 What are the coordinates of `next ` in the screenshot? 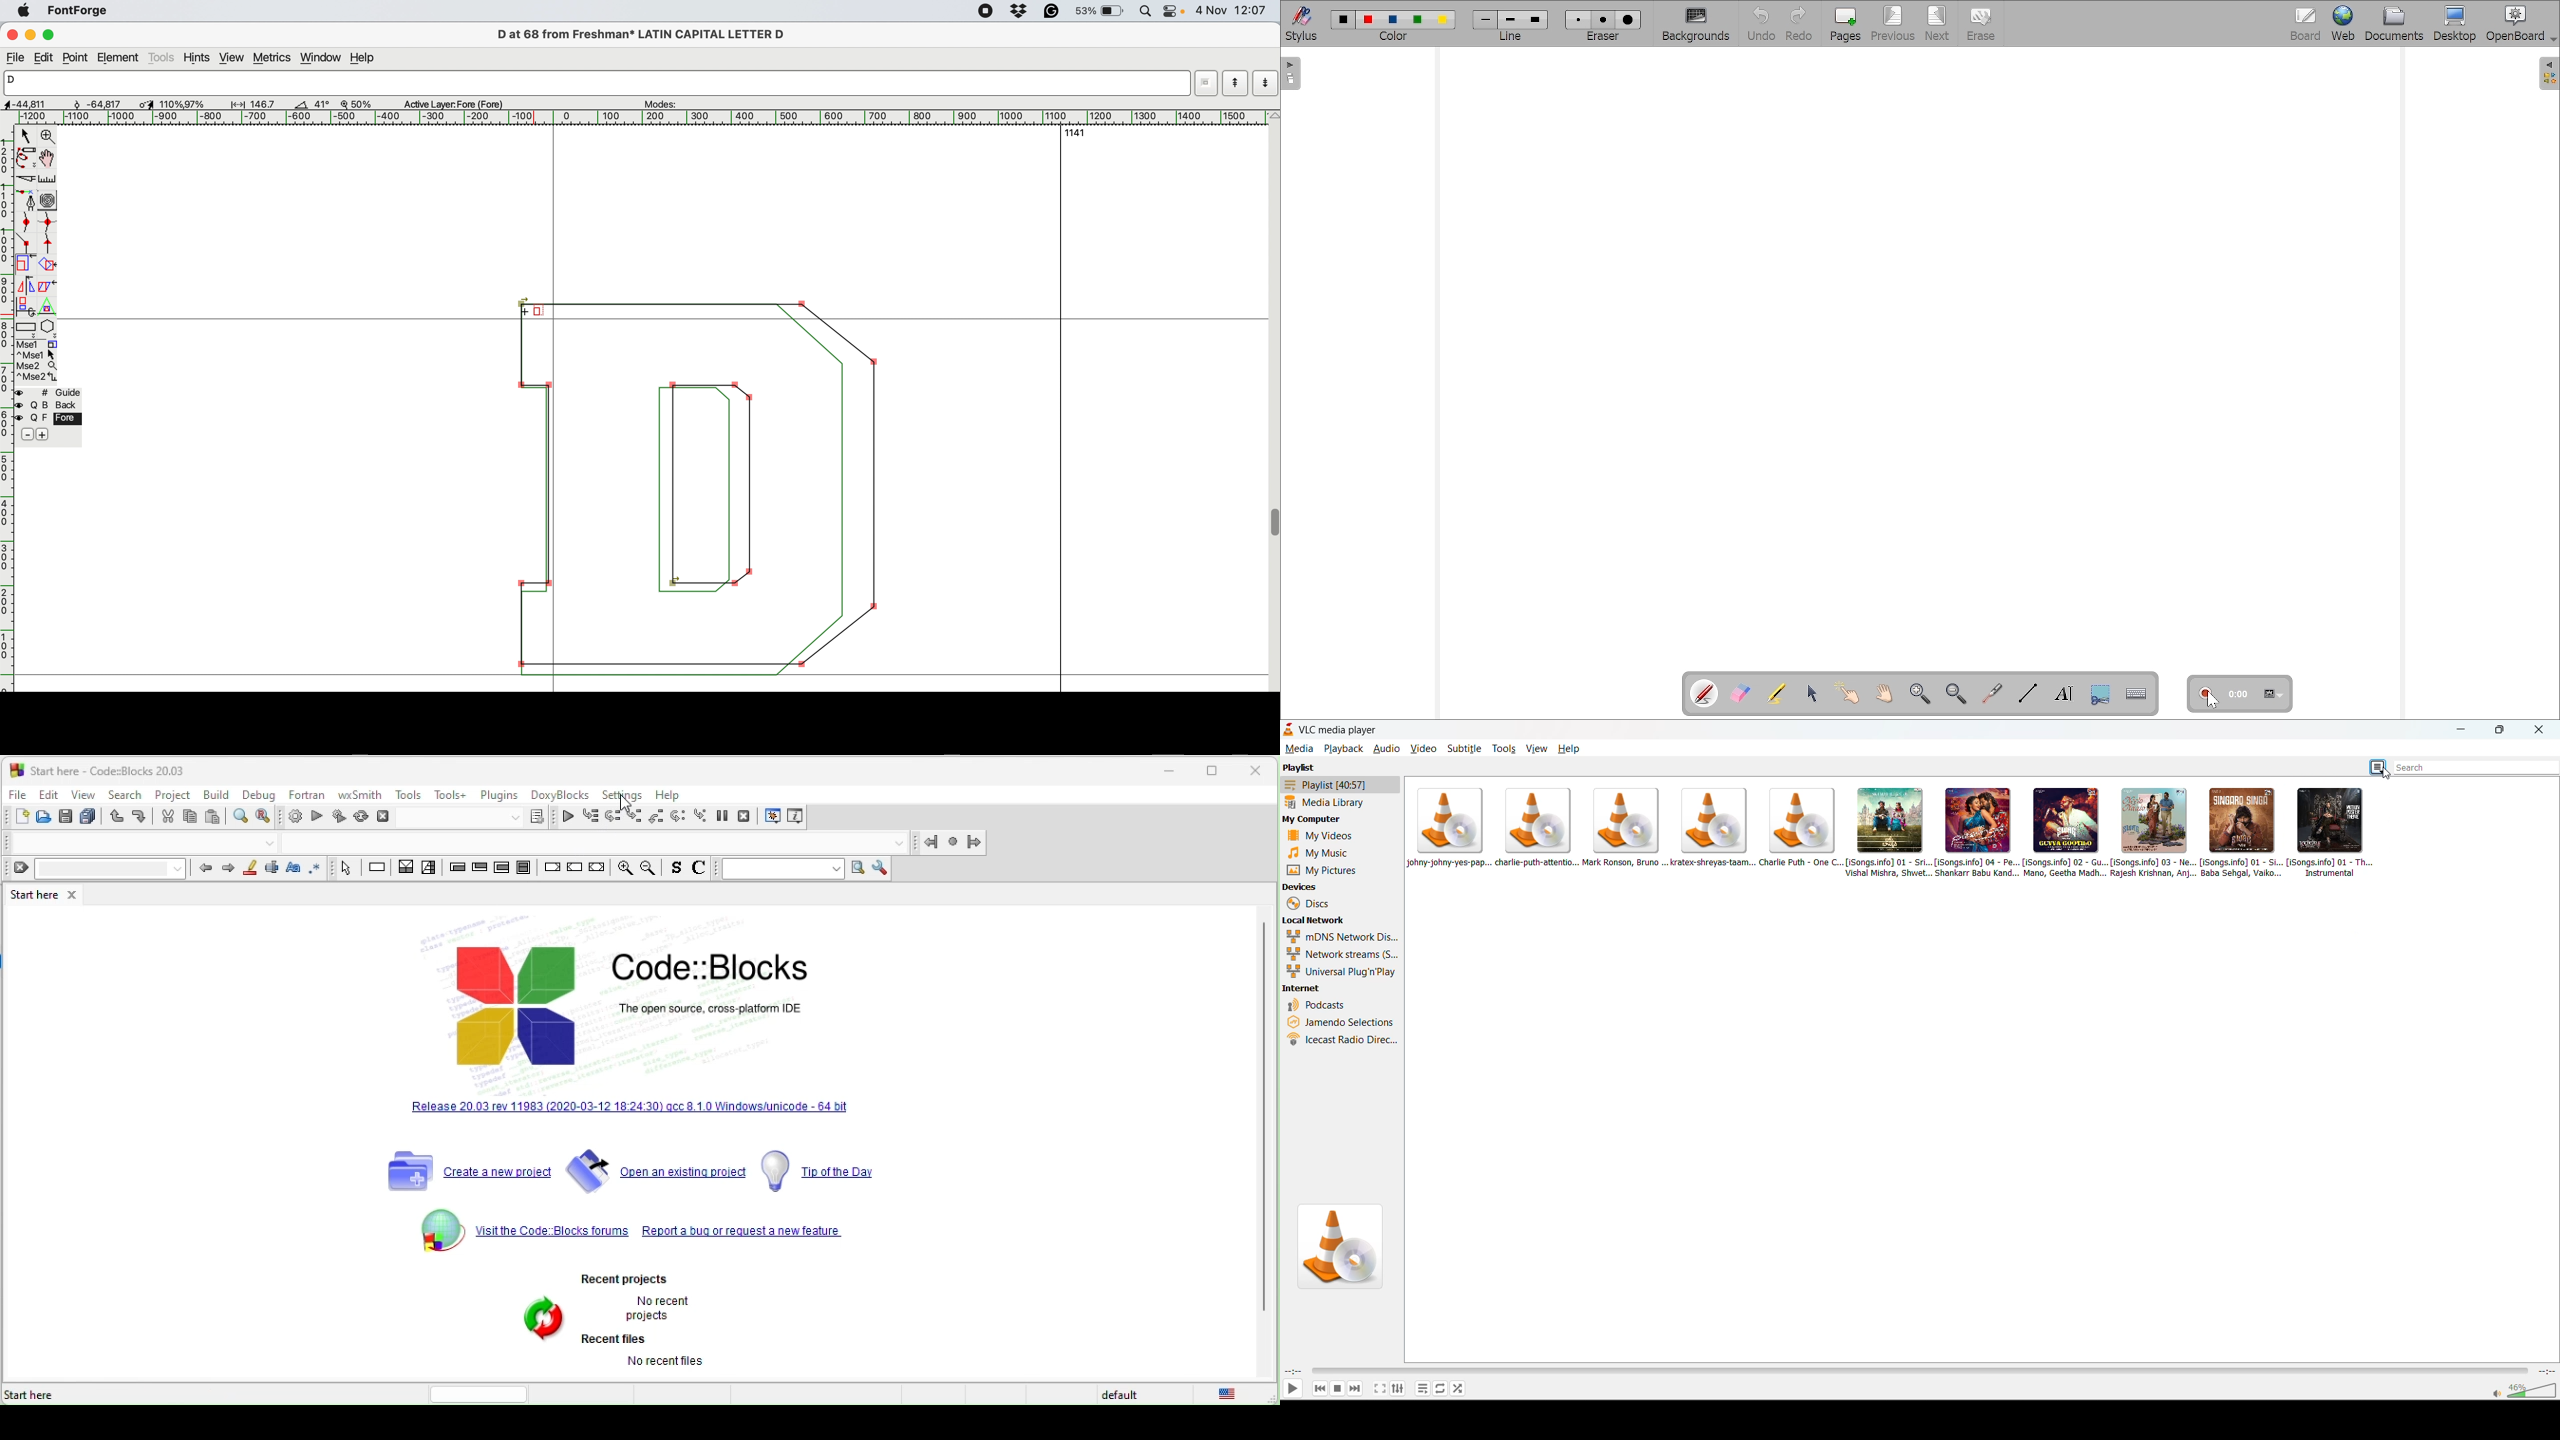 It's located at (228, 869).